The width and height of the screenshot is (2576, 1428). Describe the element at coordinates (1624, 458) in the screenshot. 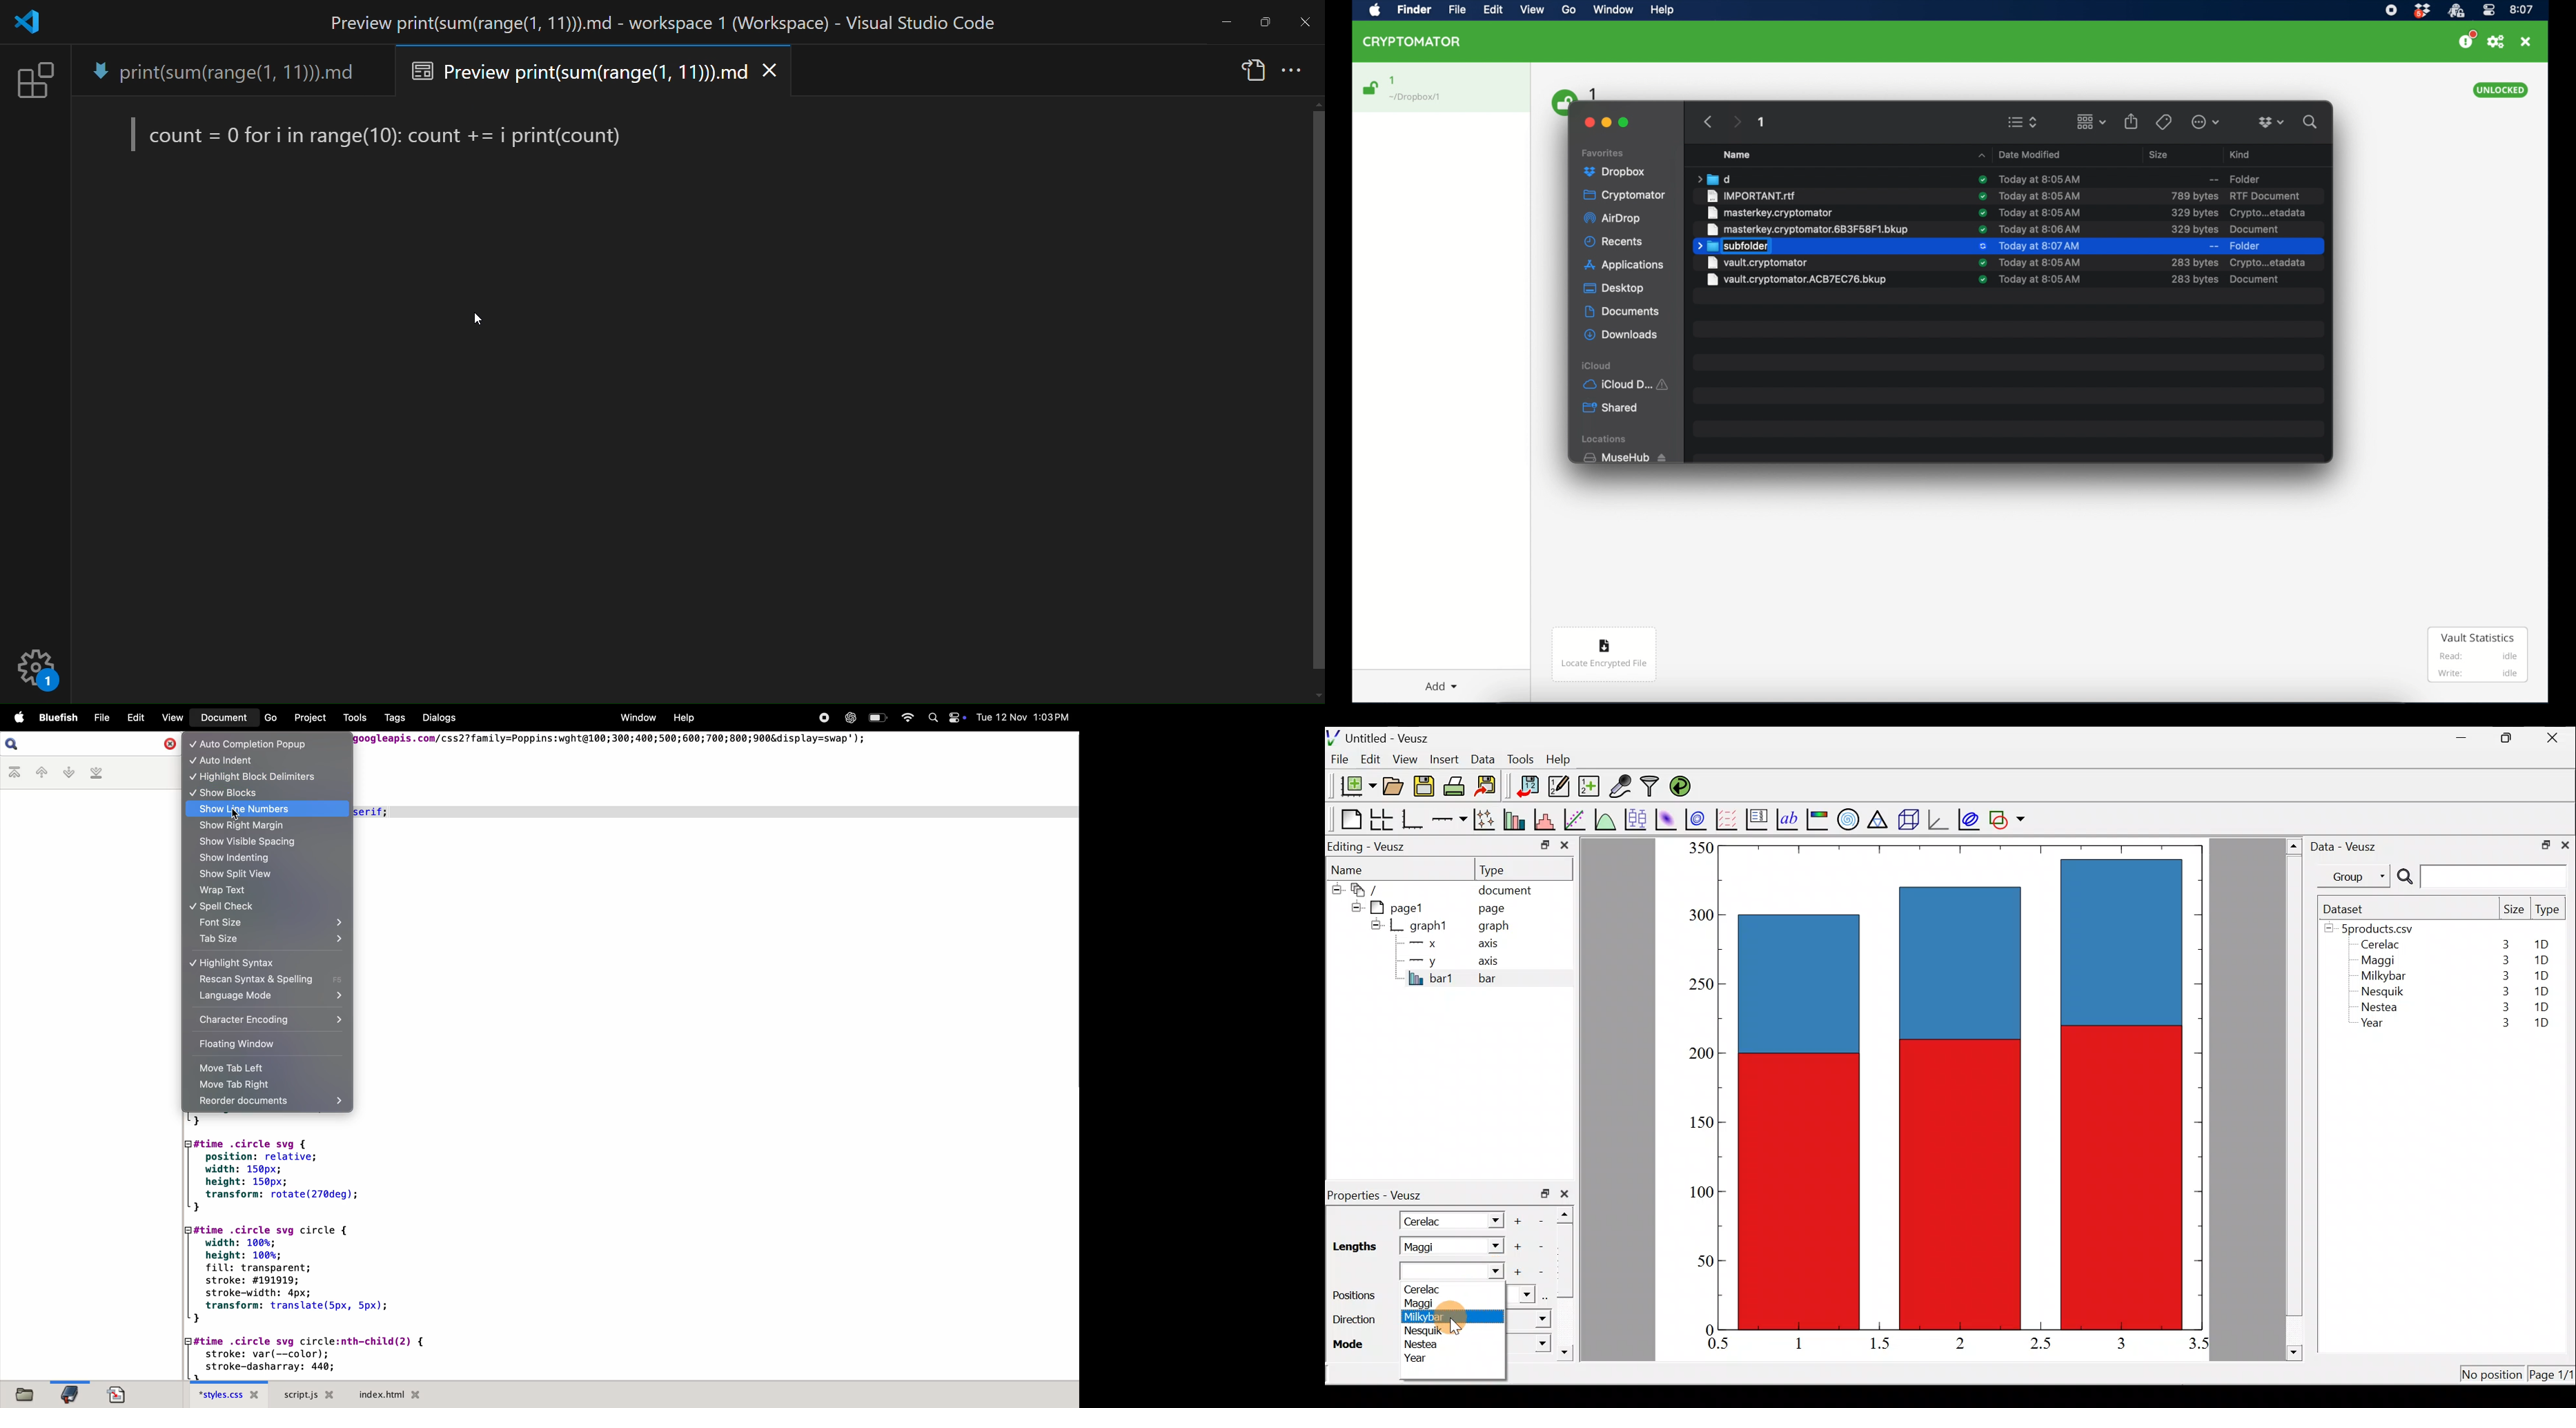

I see `musehub` at that location.